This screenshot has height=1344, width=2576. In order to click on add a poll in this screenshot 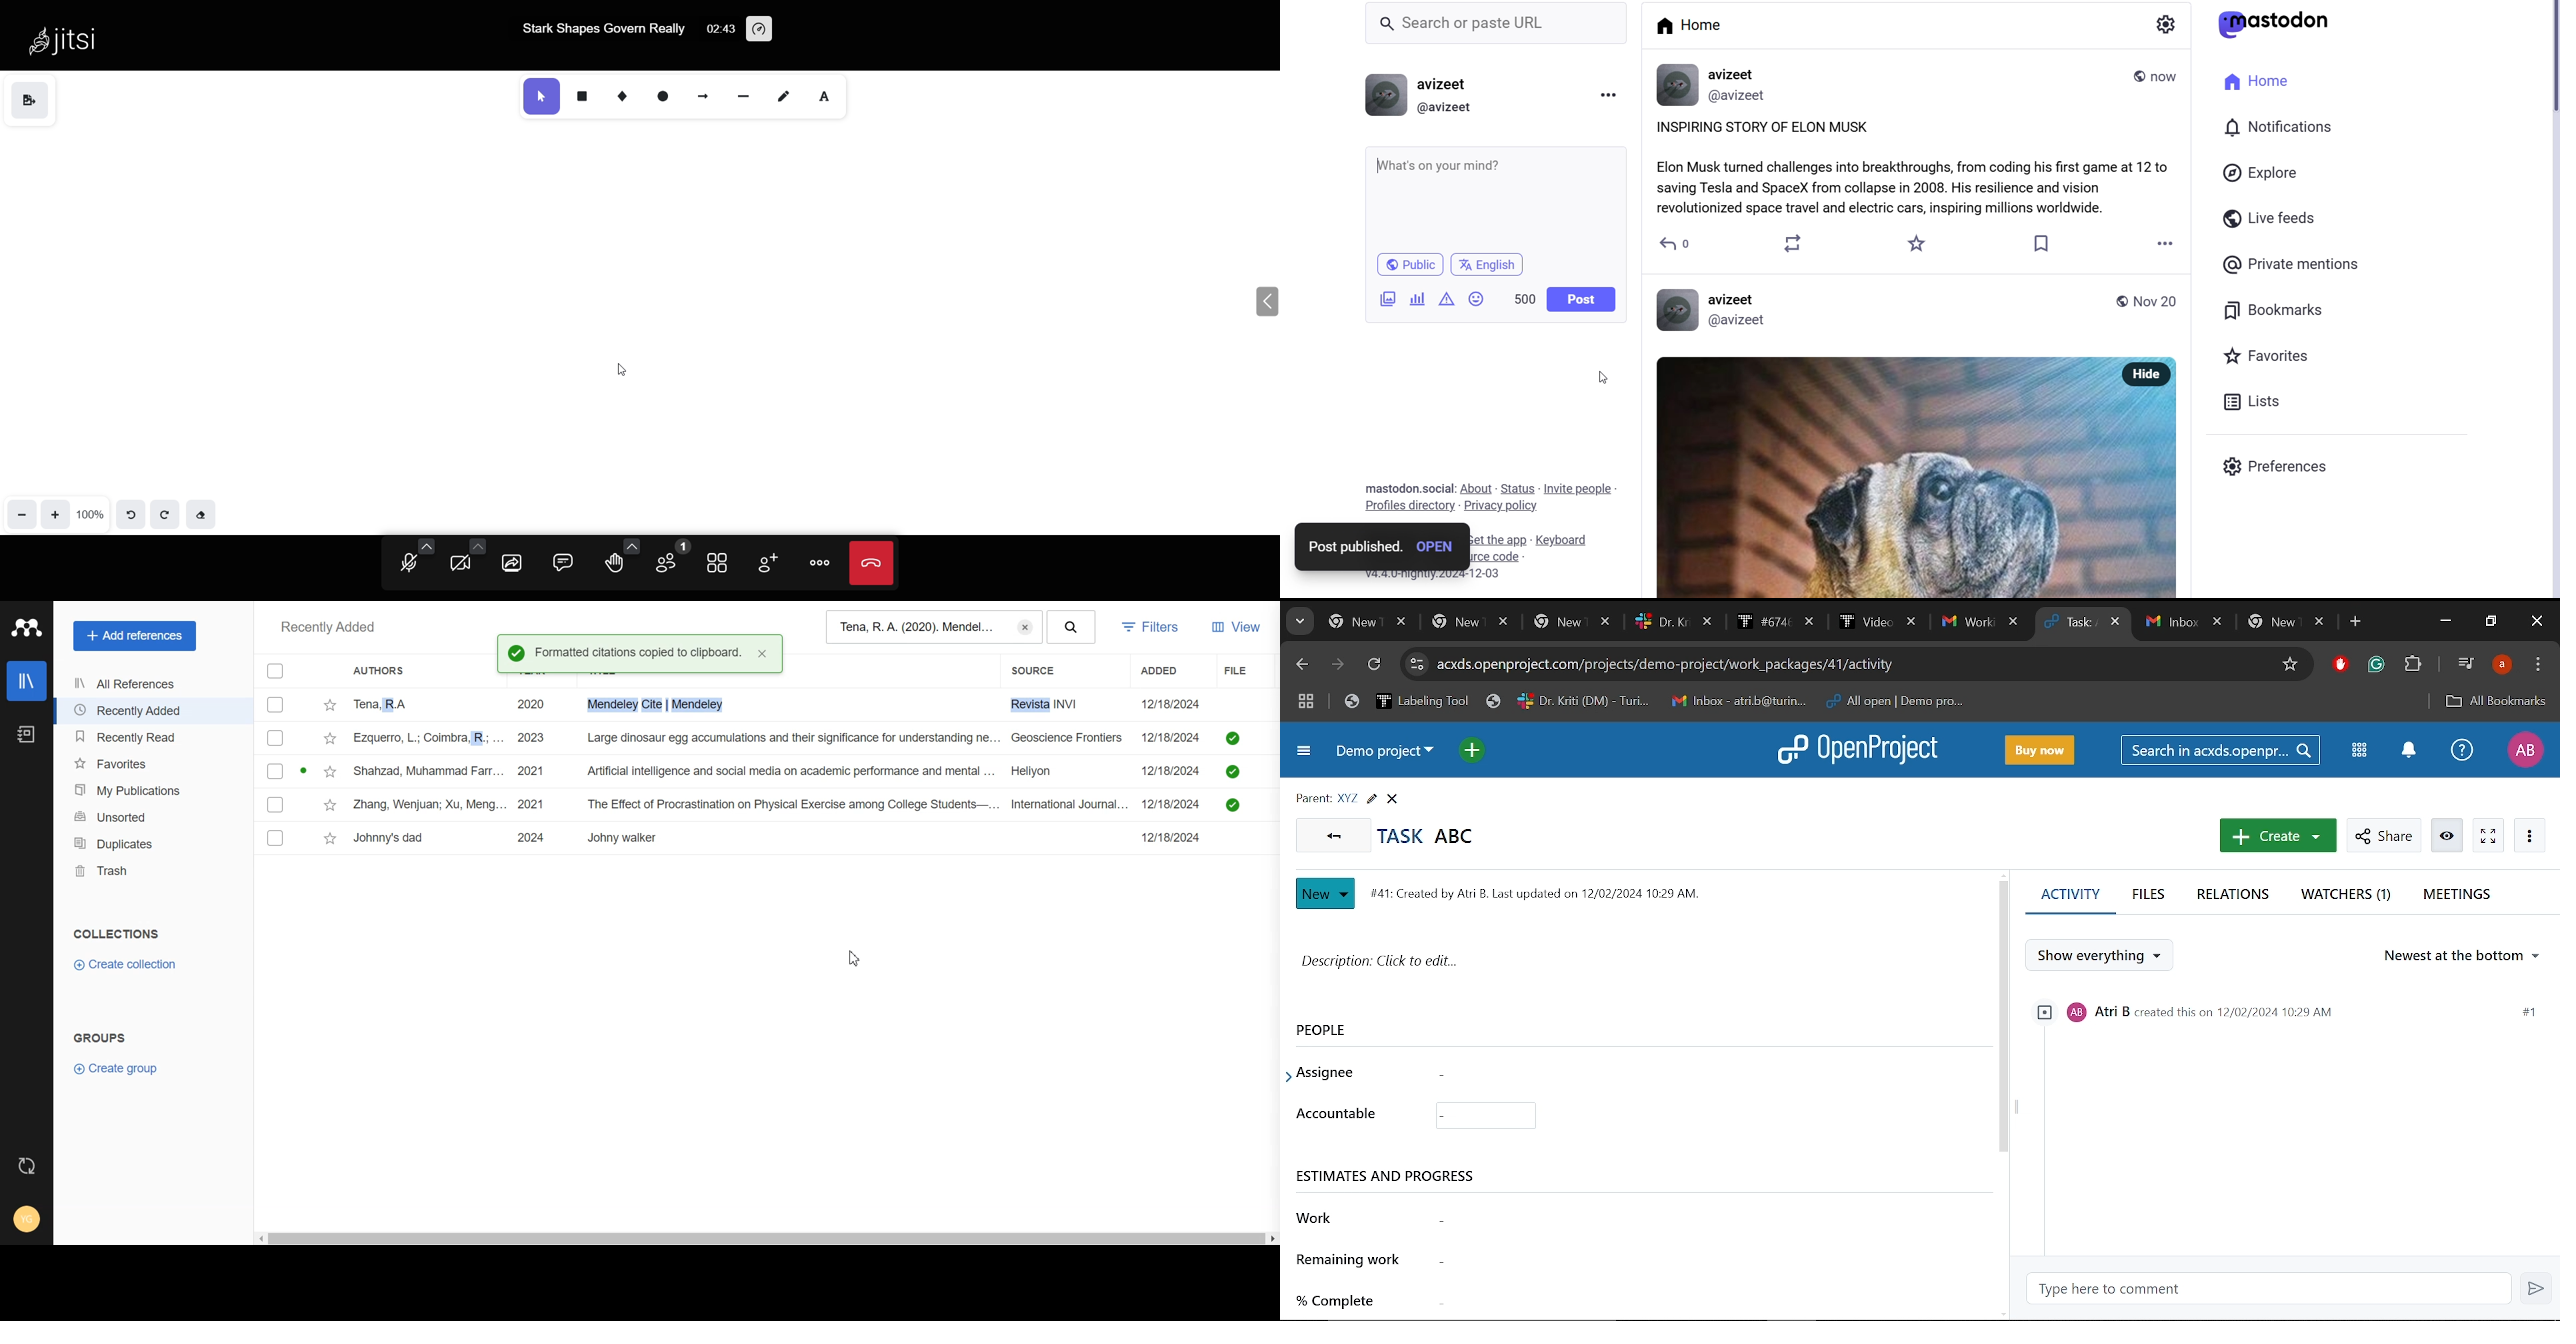, I will do `click(1415, 303)`.